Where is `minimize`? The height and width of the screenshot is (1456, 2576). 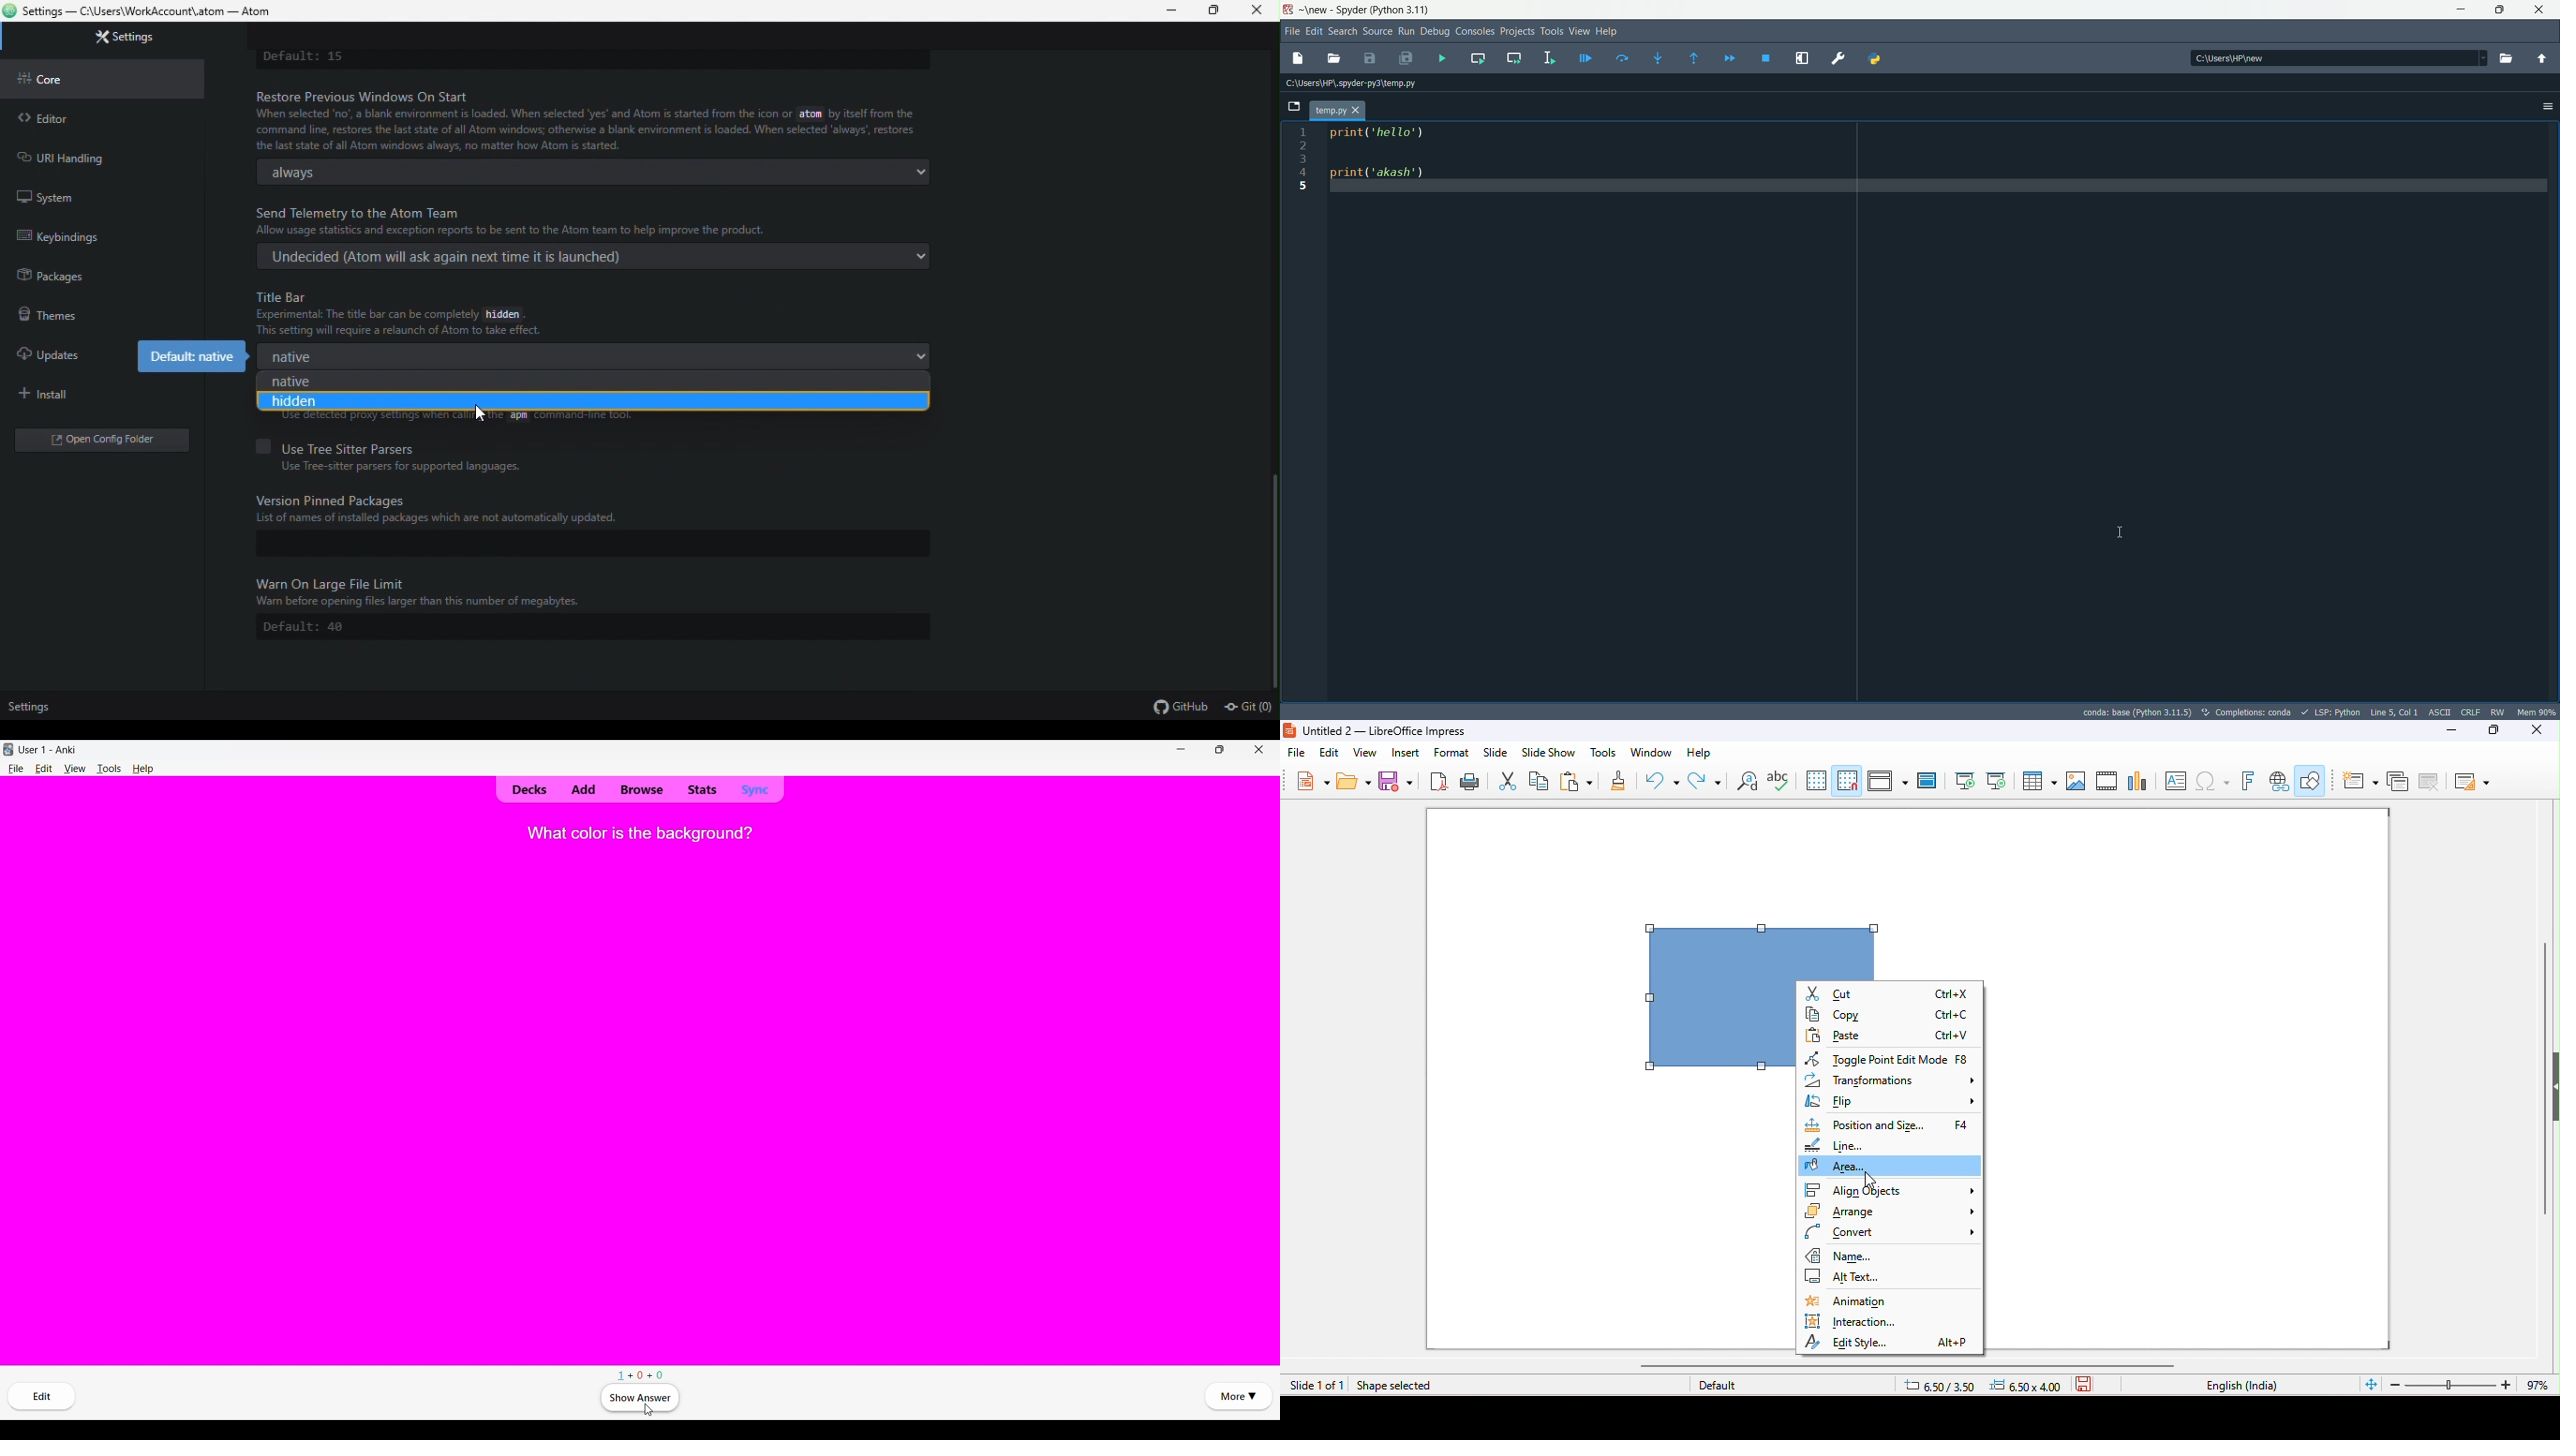 minimize is located at coordinates (2452, 730).